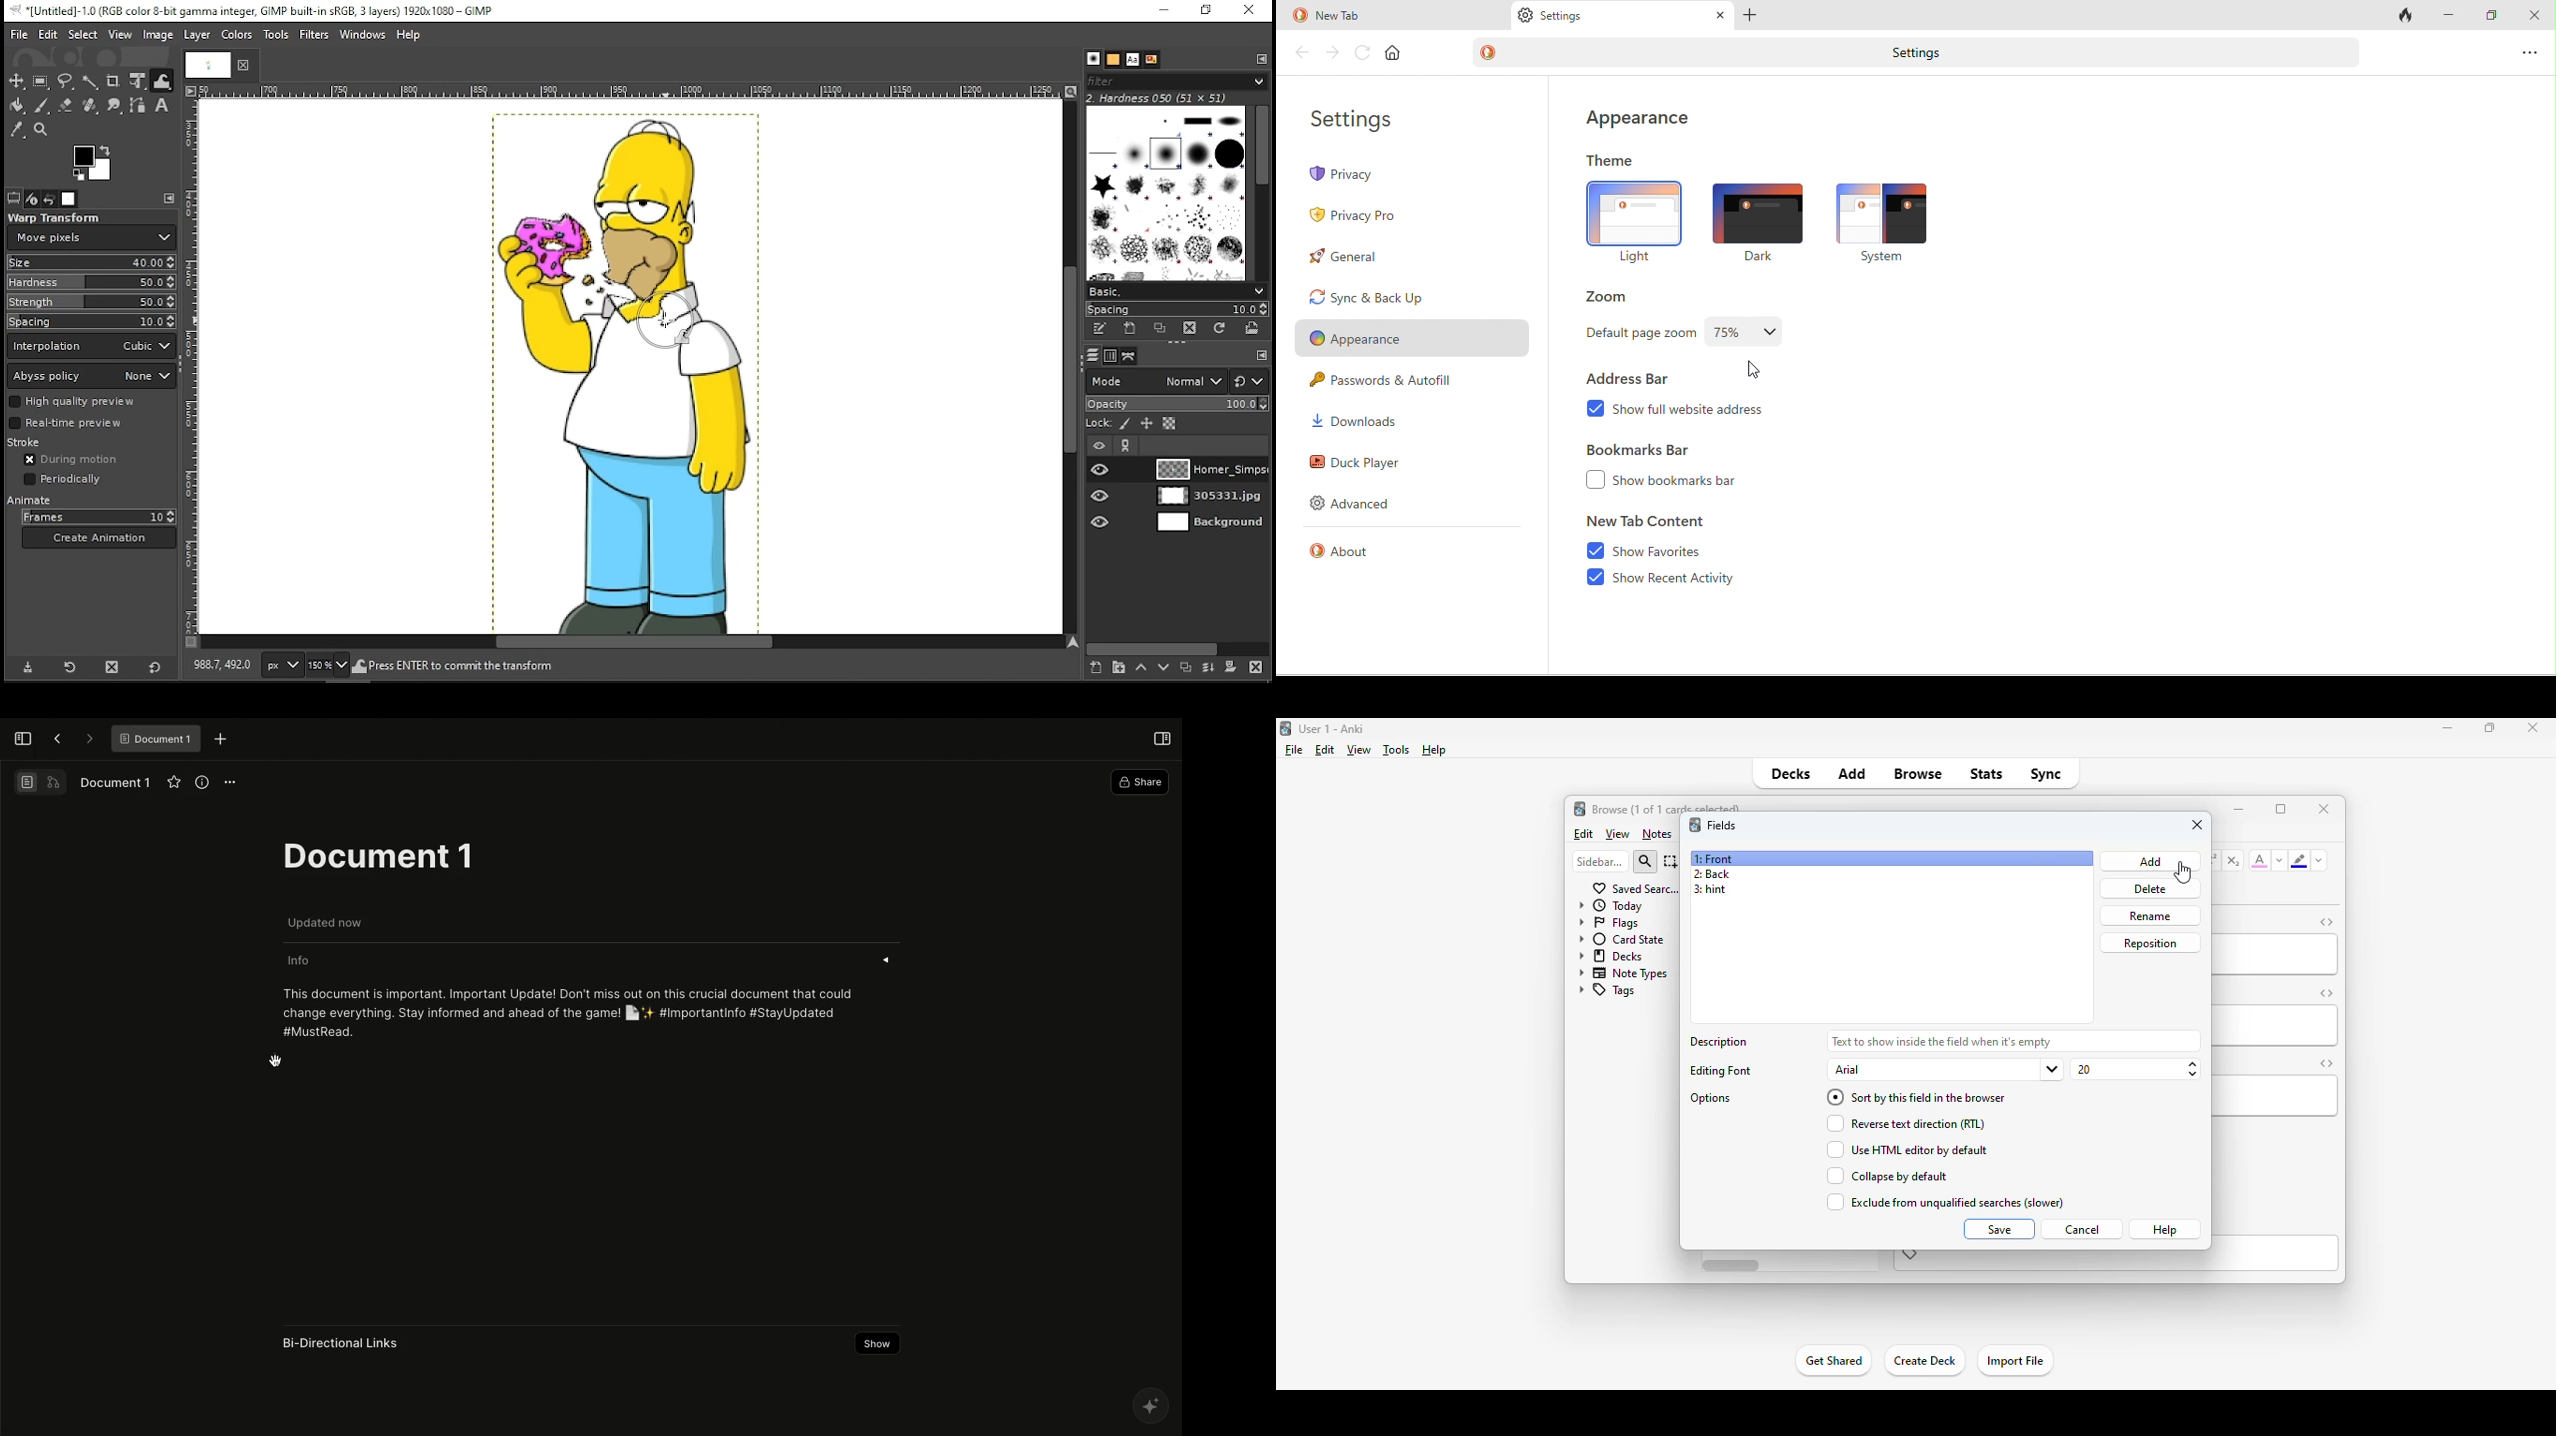 Image resolution: width=2576 pixels, height=1456 pixels. Describe the element at coordinates (2182, 873) in the screenshot. I see `cursor` at that location.